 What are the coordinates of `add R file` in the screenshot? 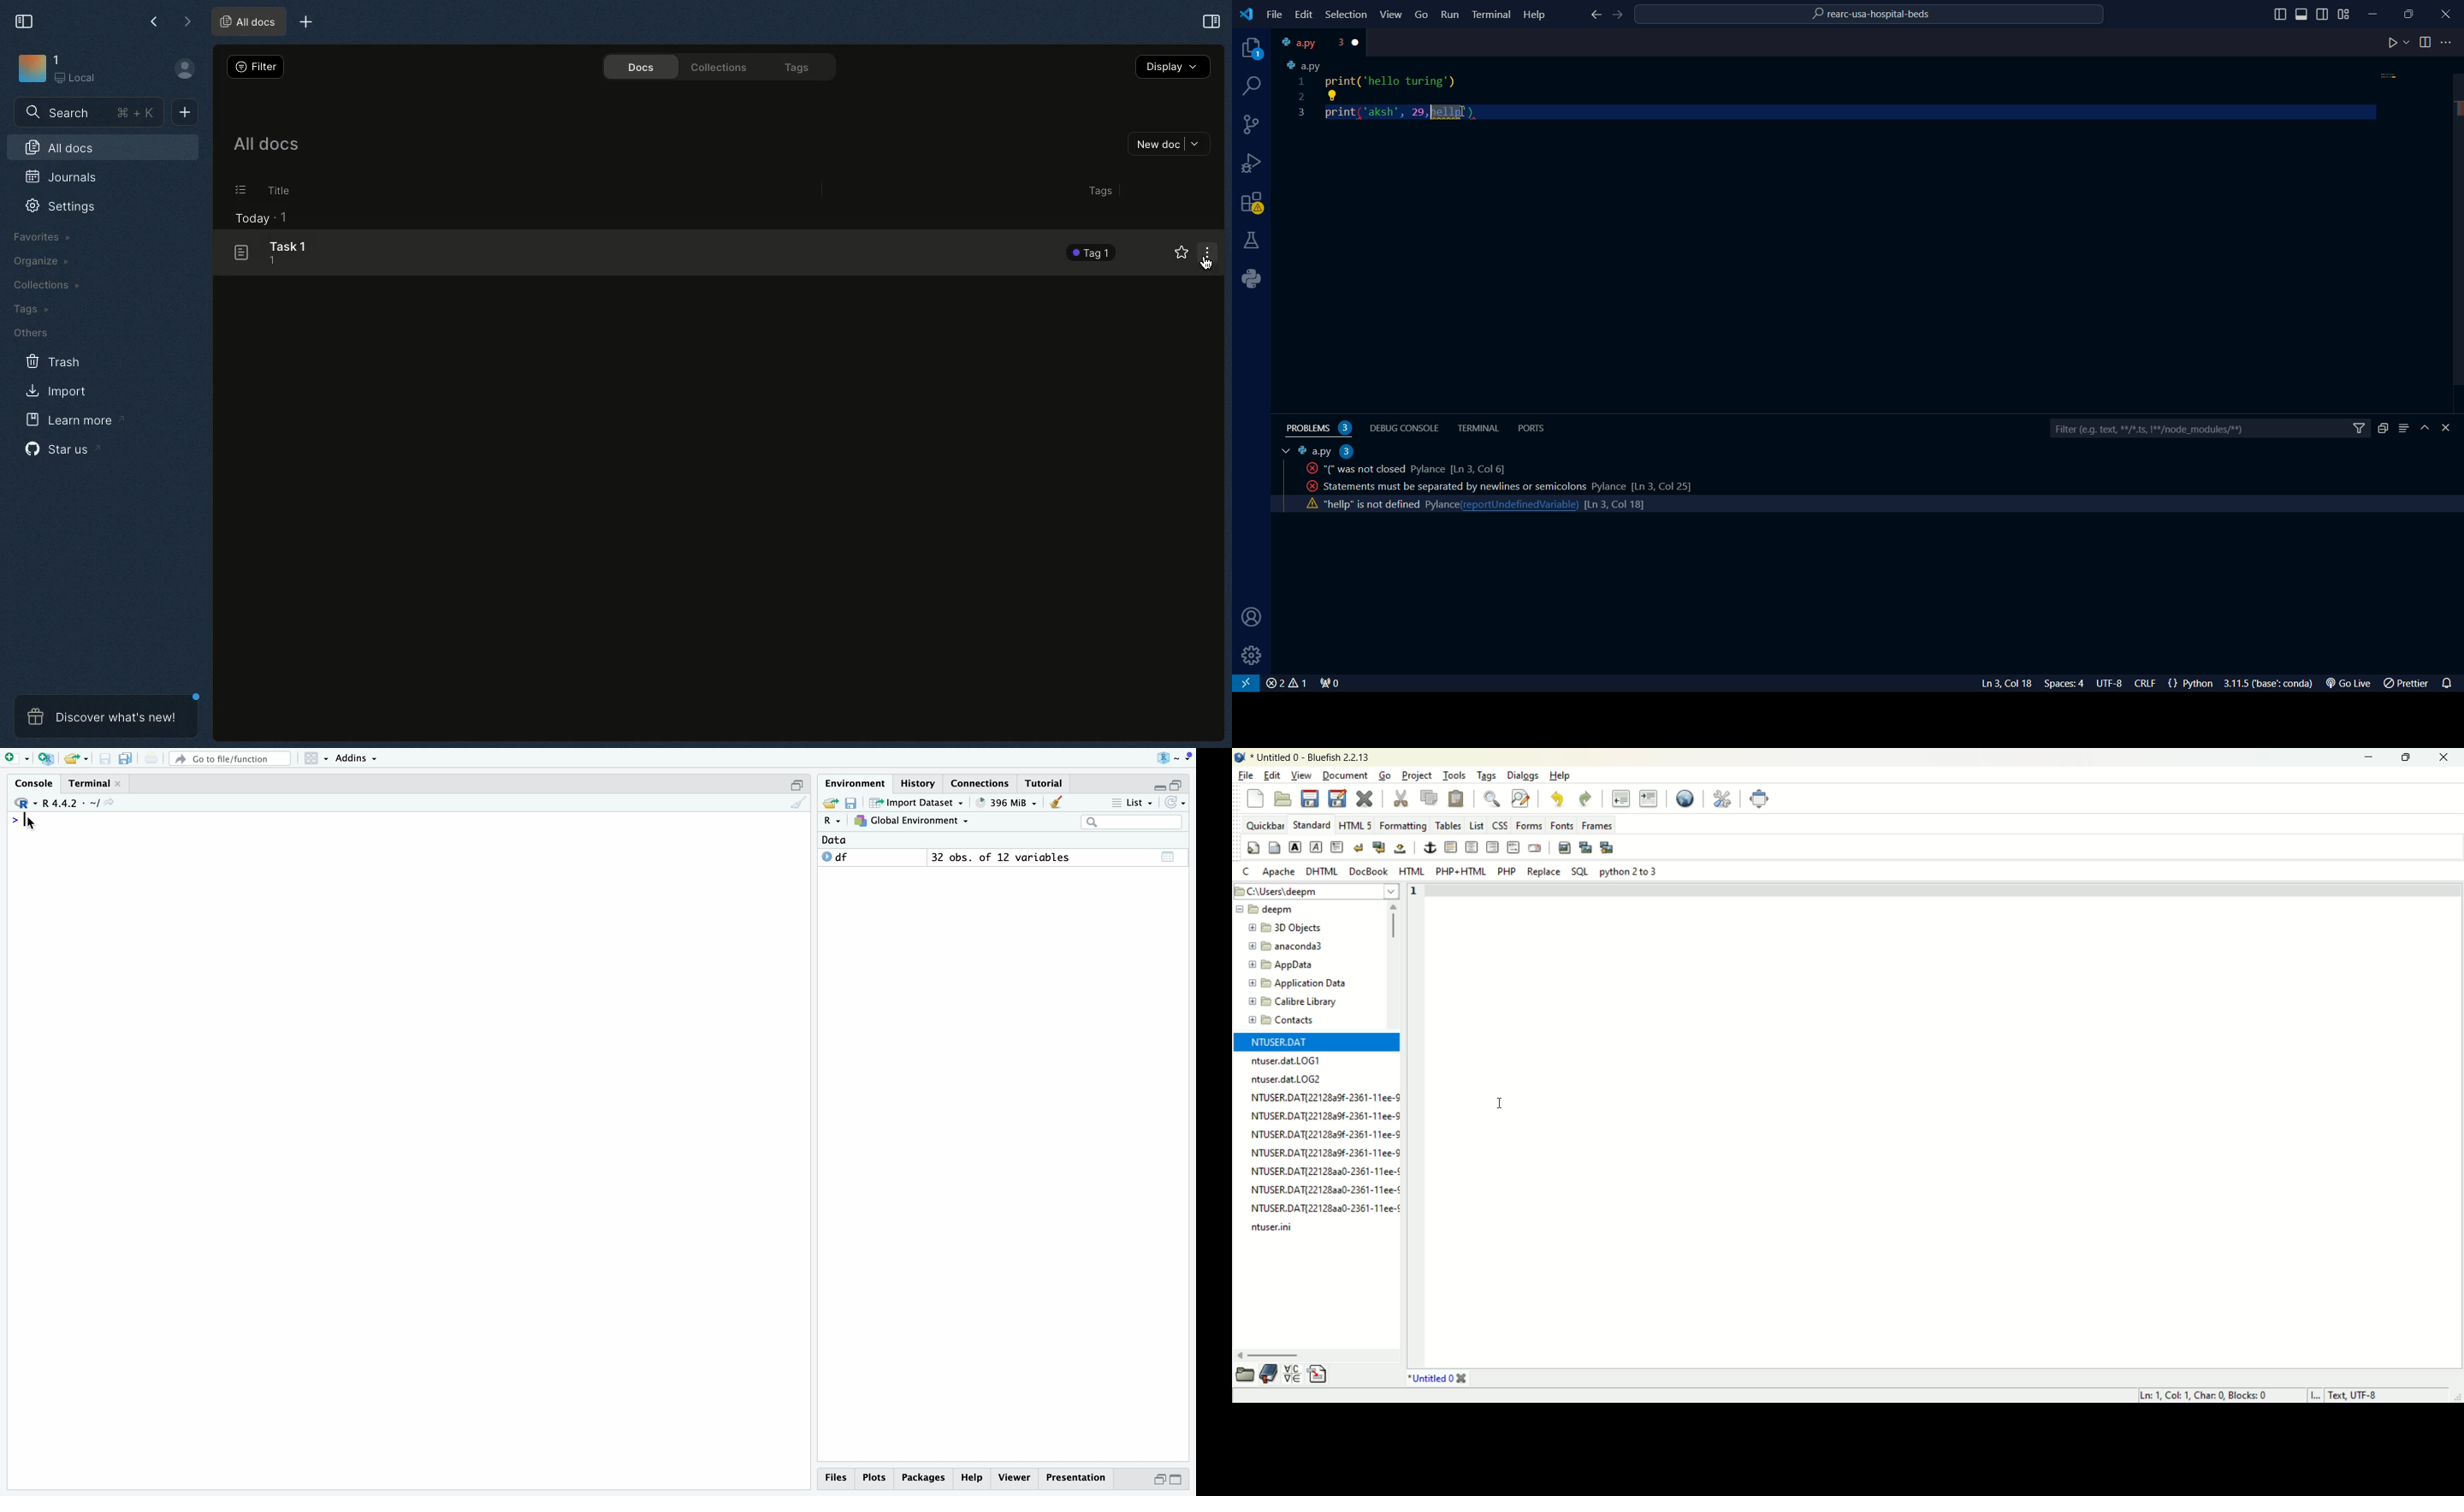 It's located at (47, 758).